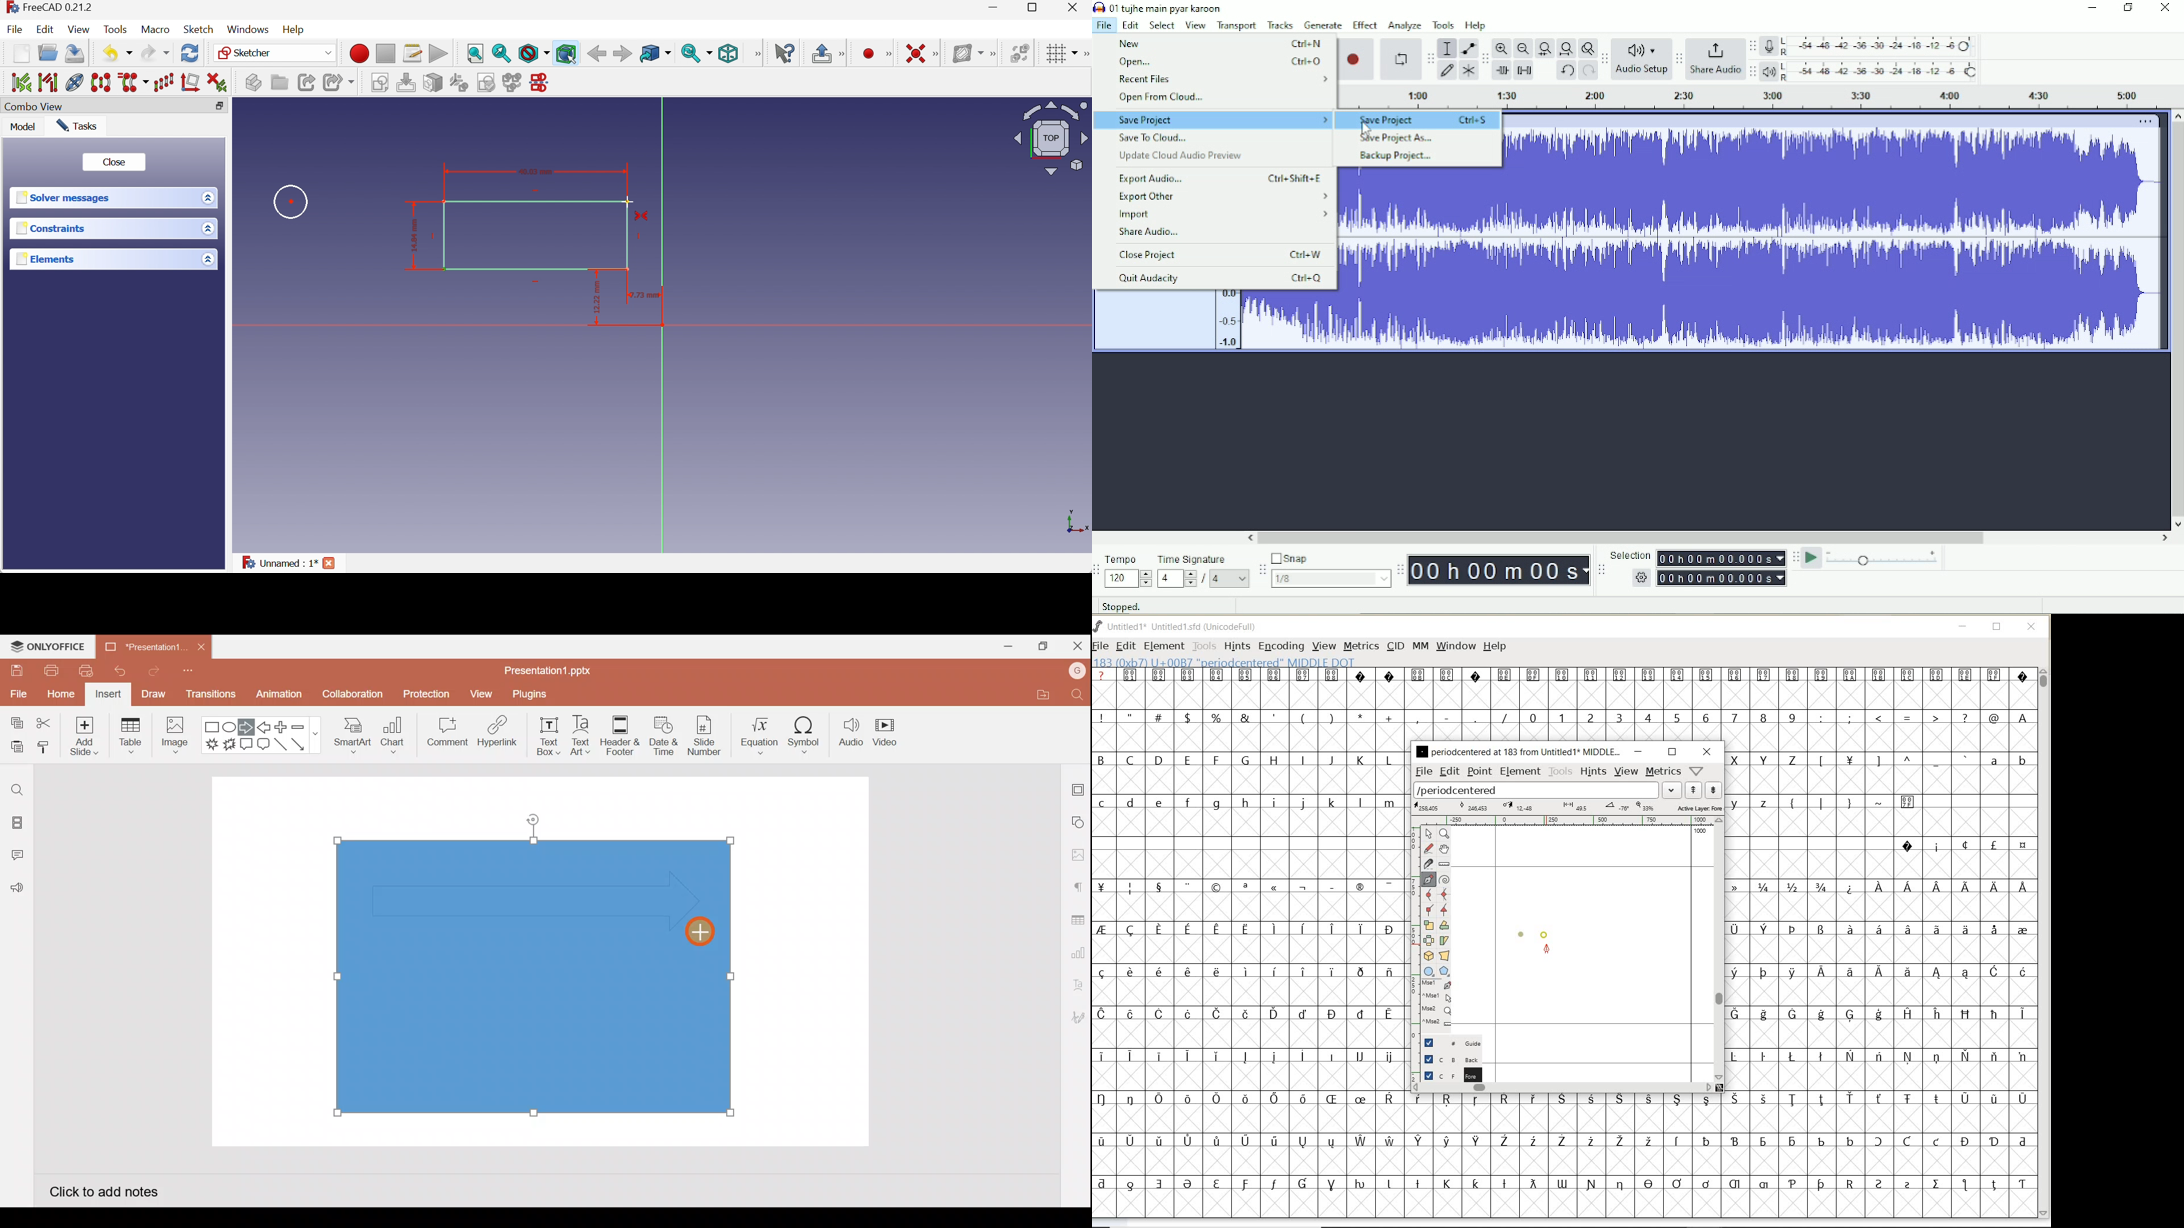 The image size is (2184, 1232). I want to click on scroll by hand, so click(1444, 849).